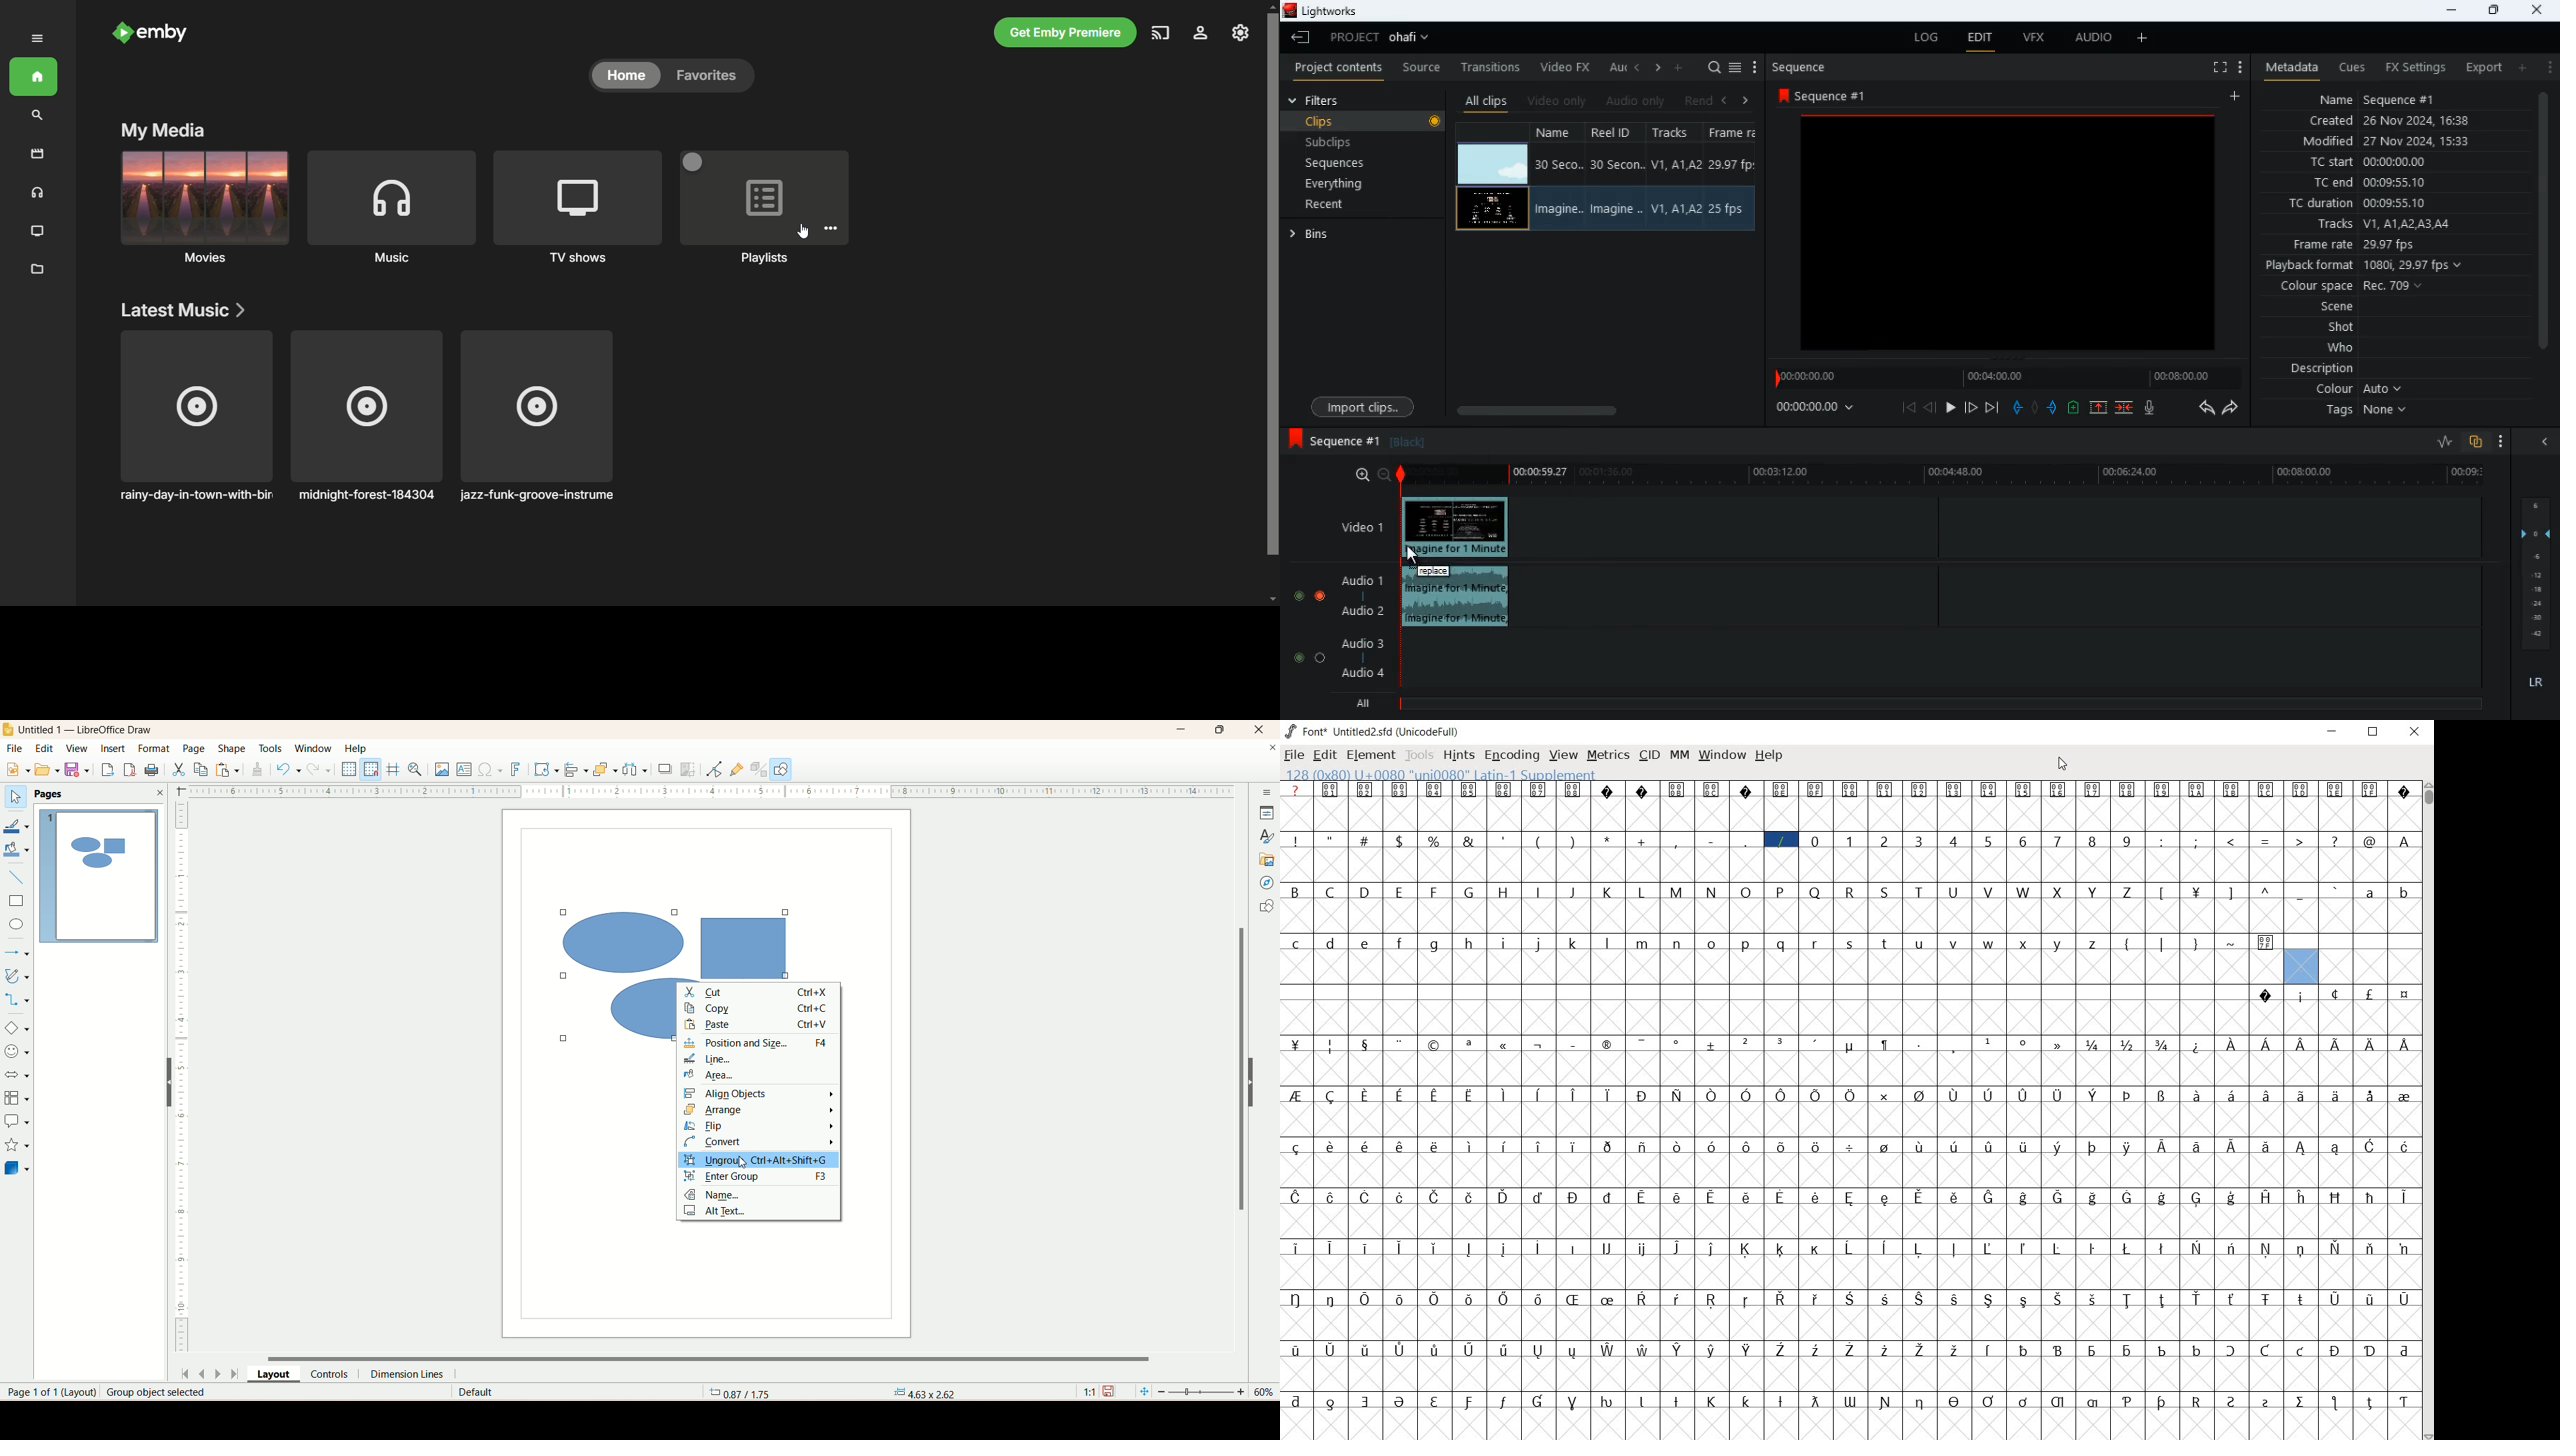  What do you see at coordinates (2550, 67) in the screenshot?
I see `more` at bounding box center [2550, 67].